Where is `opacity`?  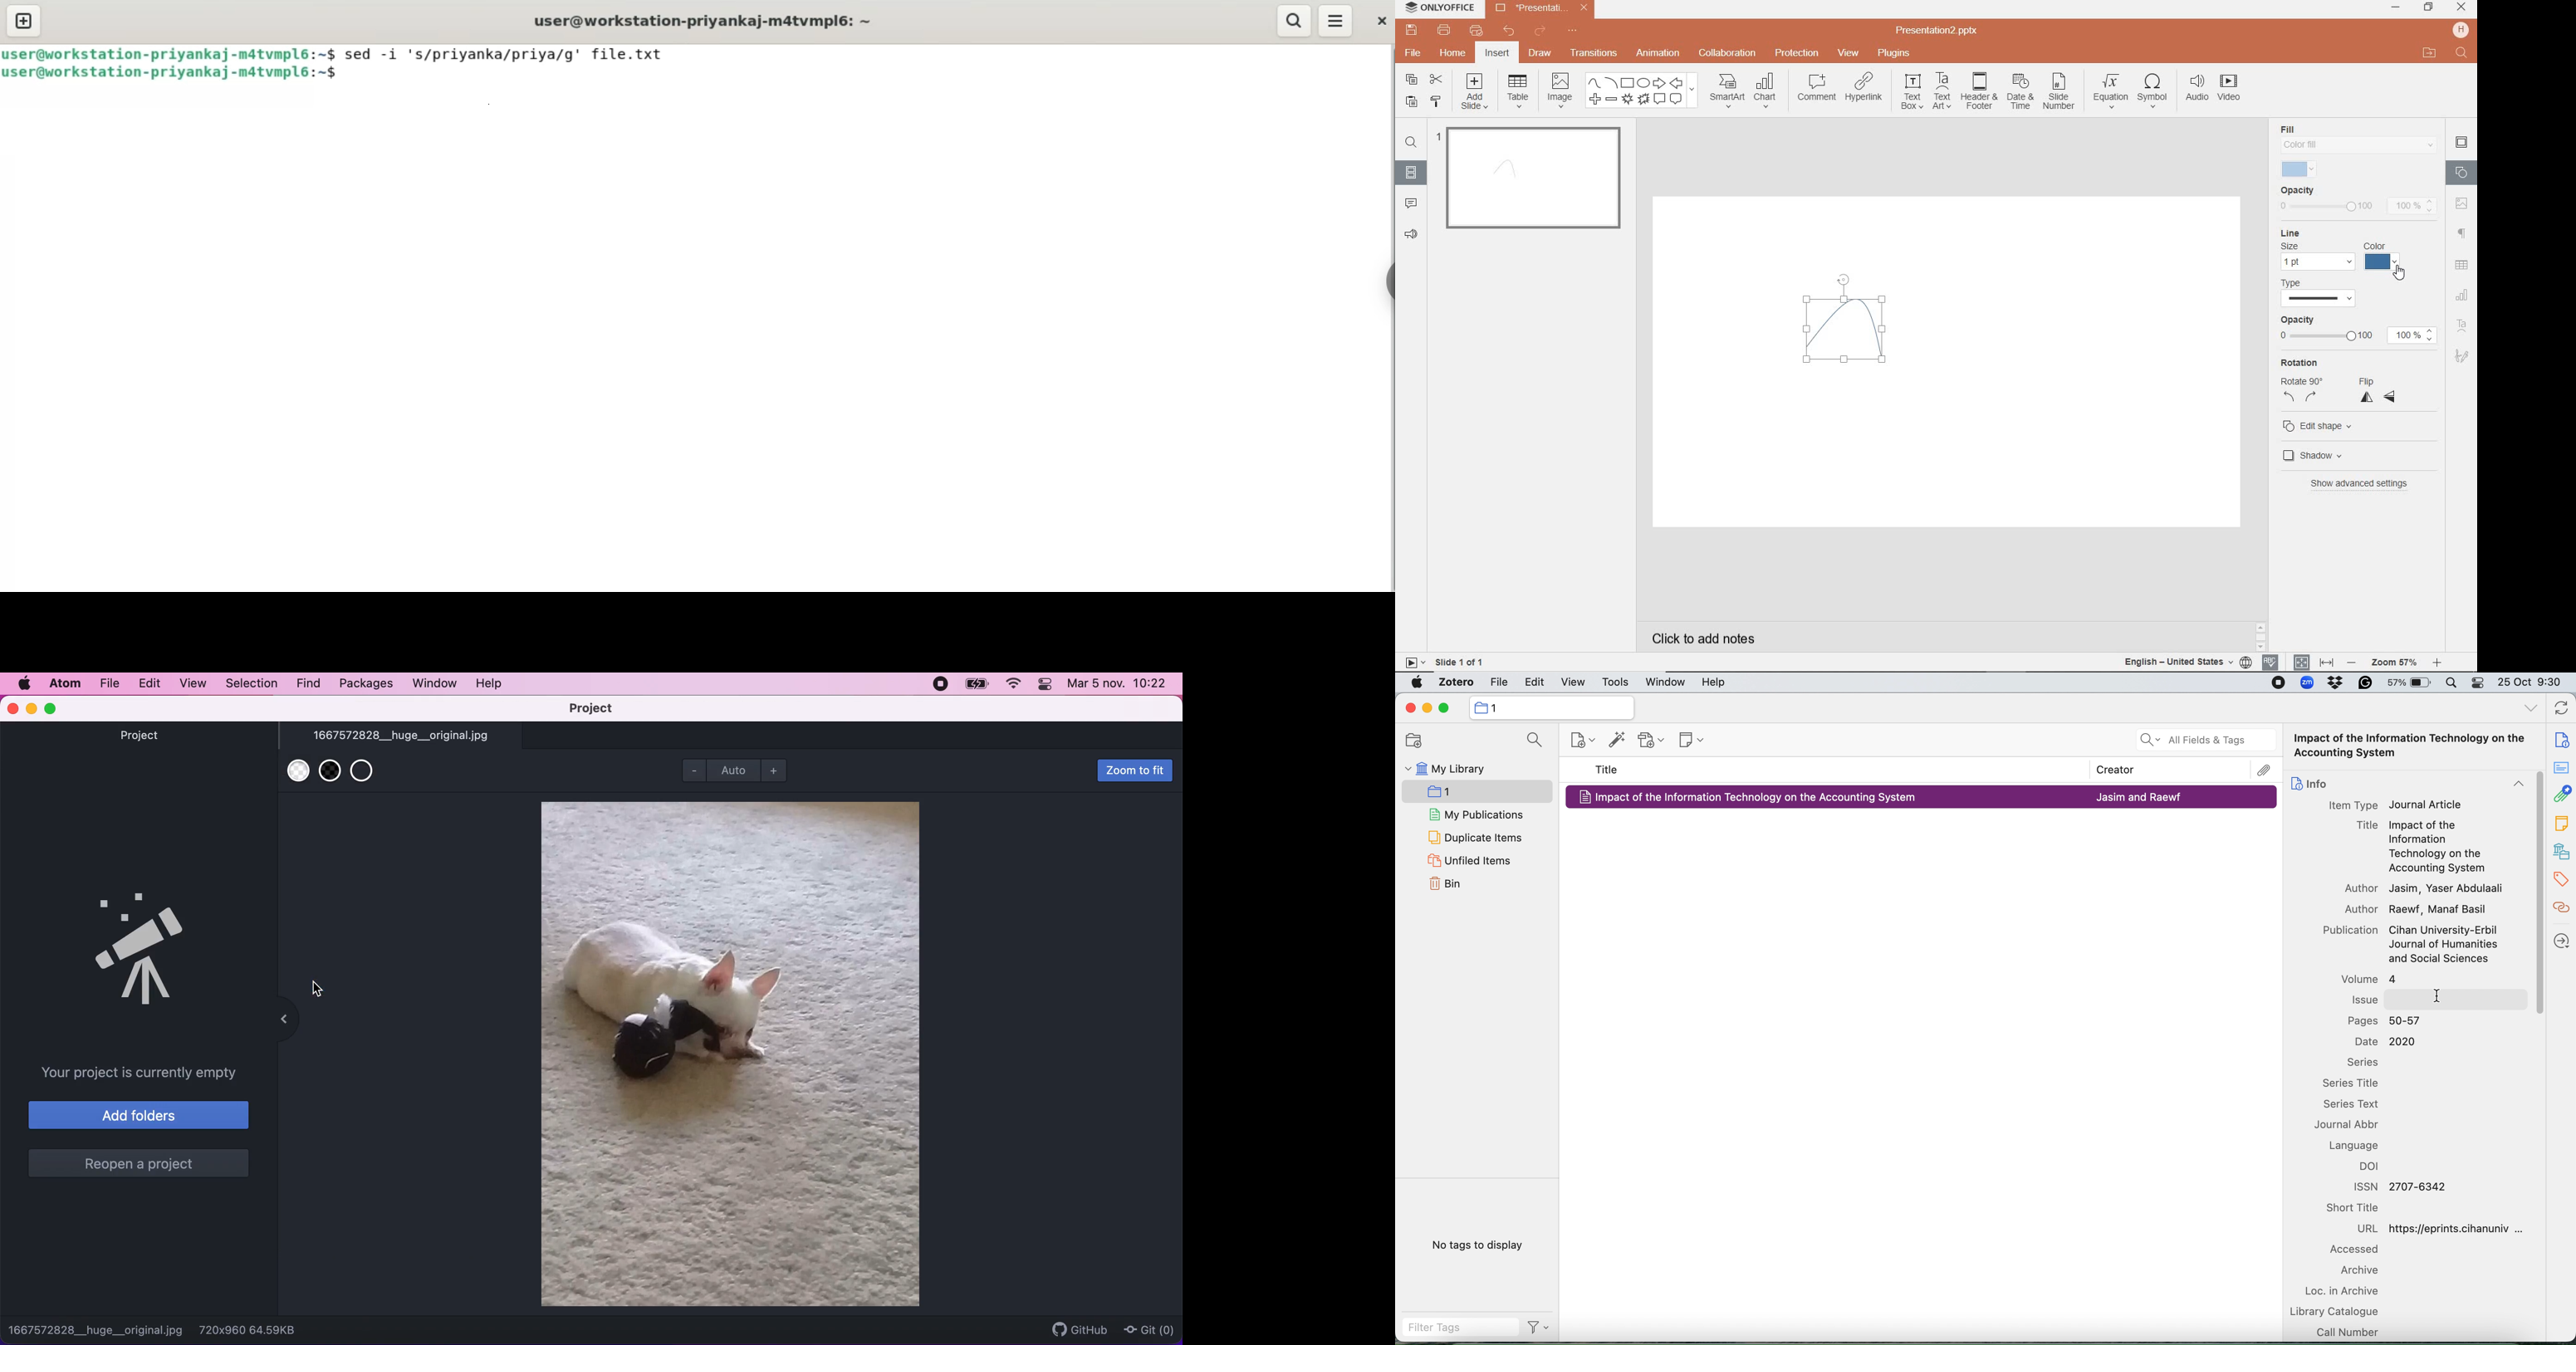 opacity is located at coordinates (2329, 332).